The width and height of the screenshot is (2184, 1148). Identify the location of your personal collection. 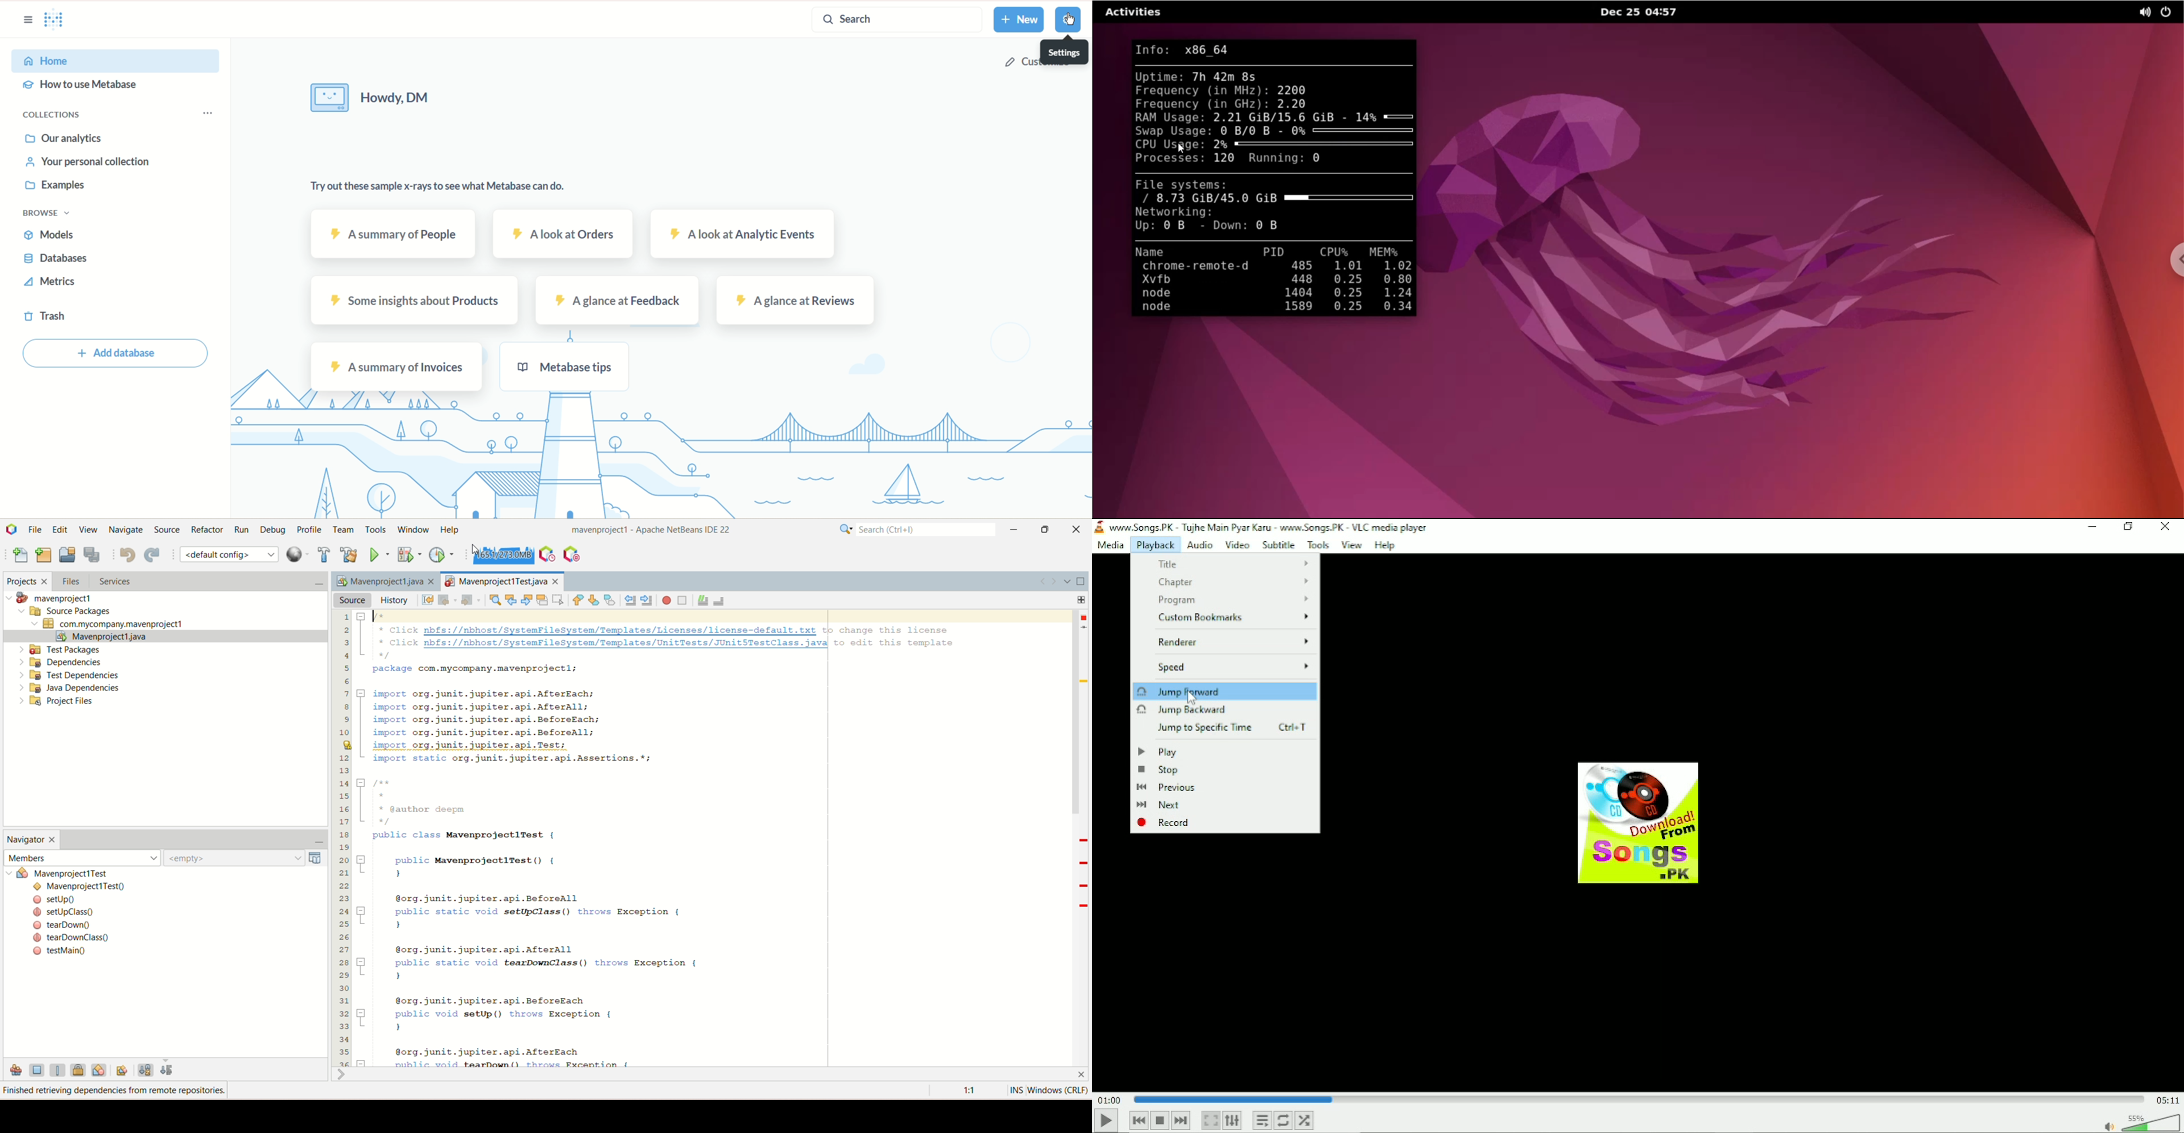
(88, 163).